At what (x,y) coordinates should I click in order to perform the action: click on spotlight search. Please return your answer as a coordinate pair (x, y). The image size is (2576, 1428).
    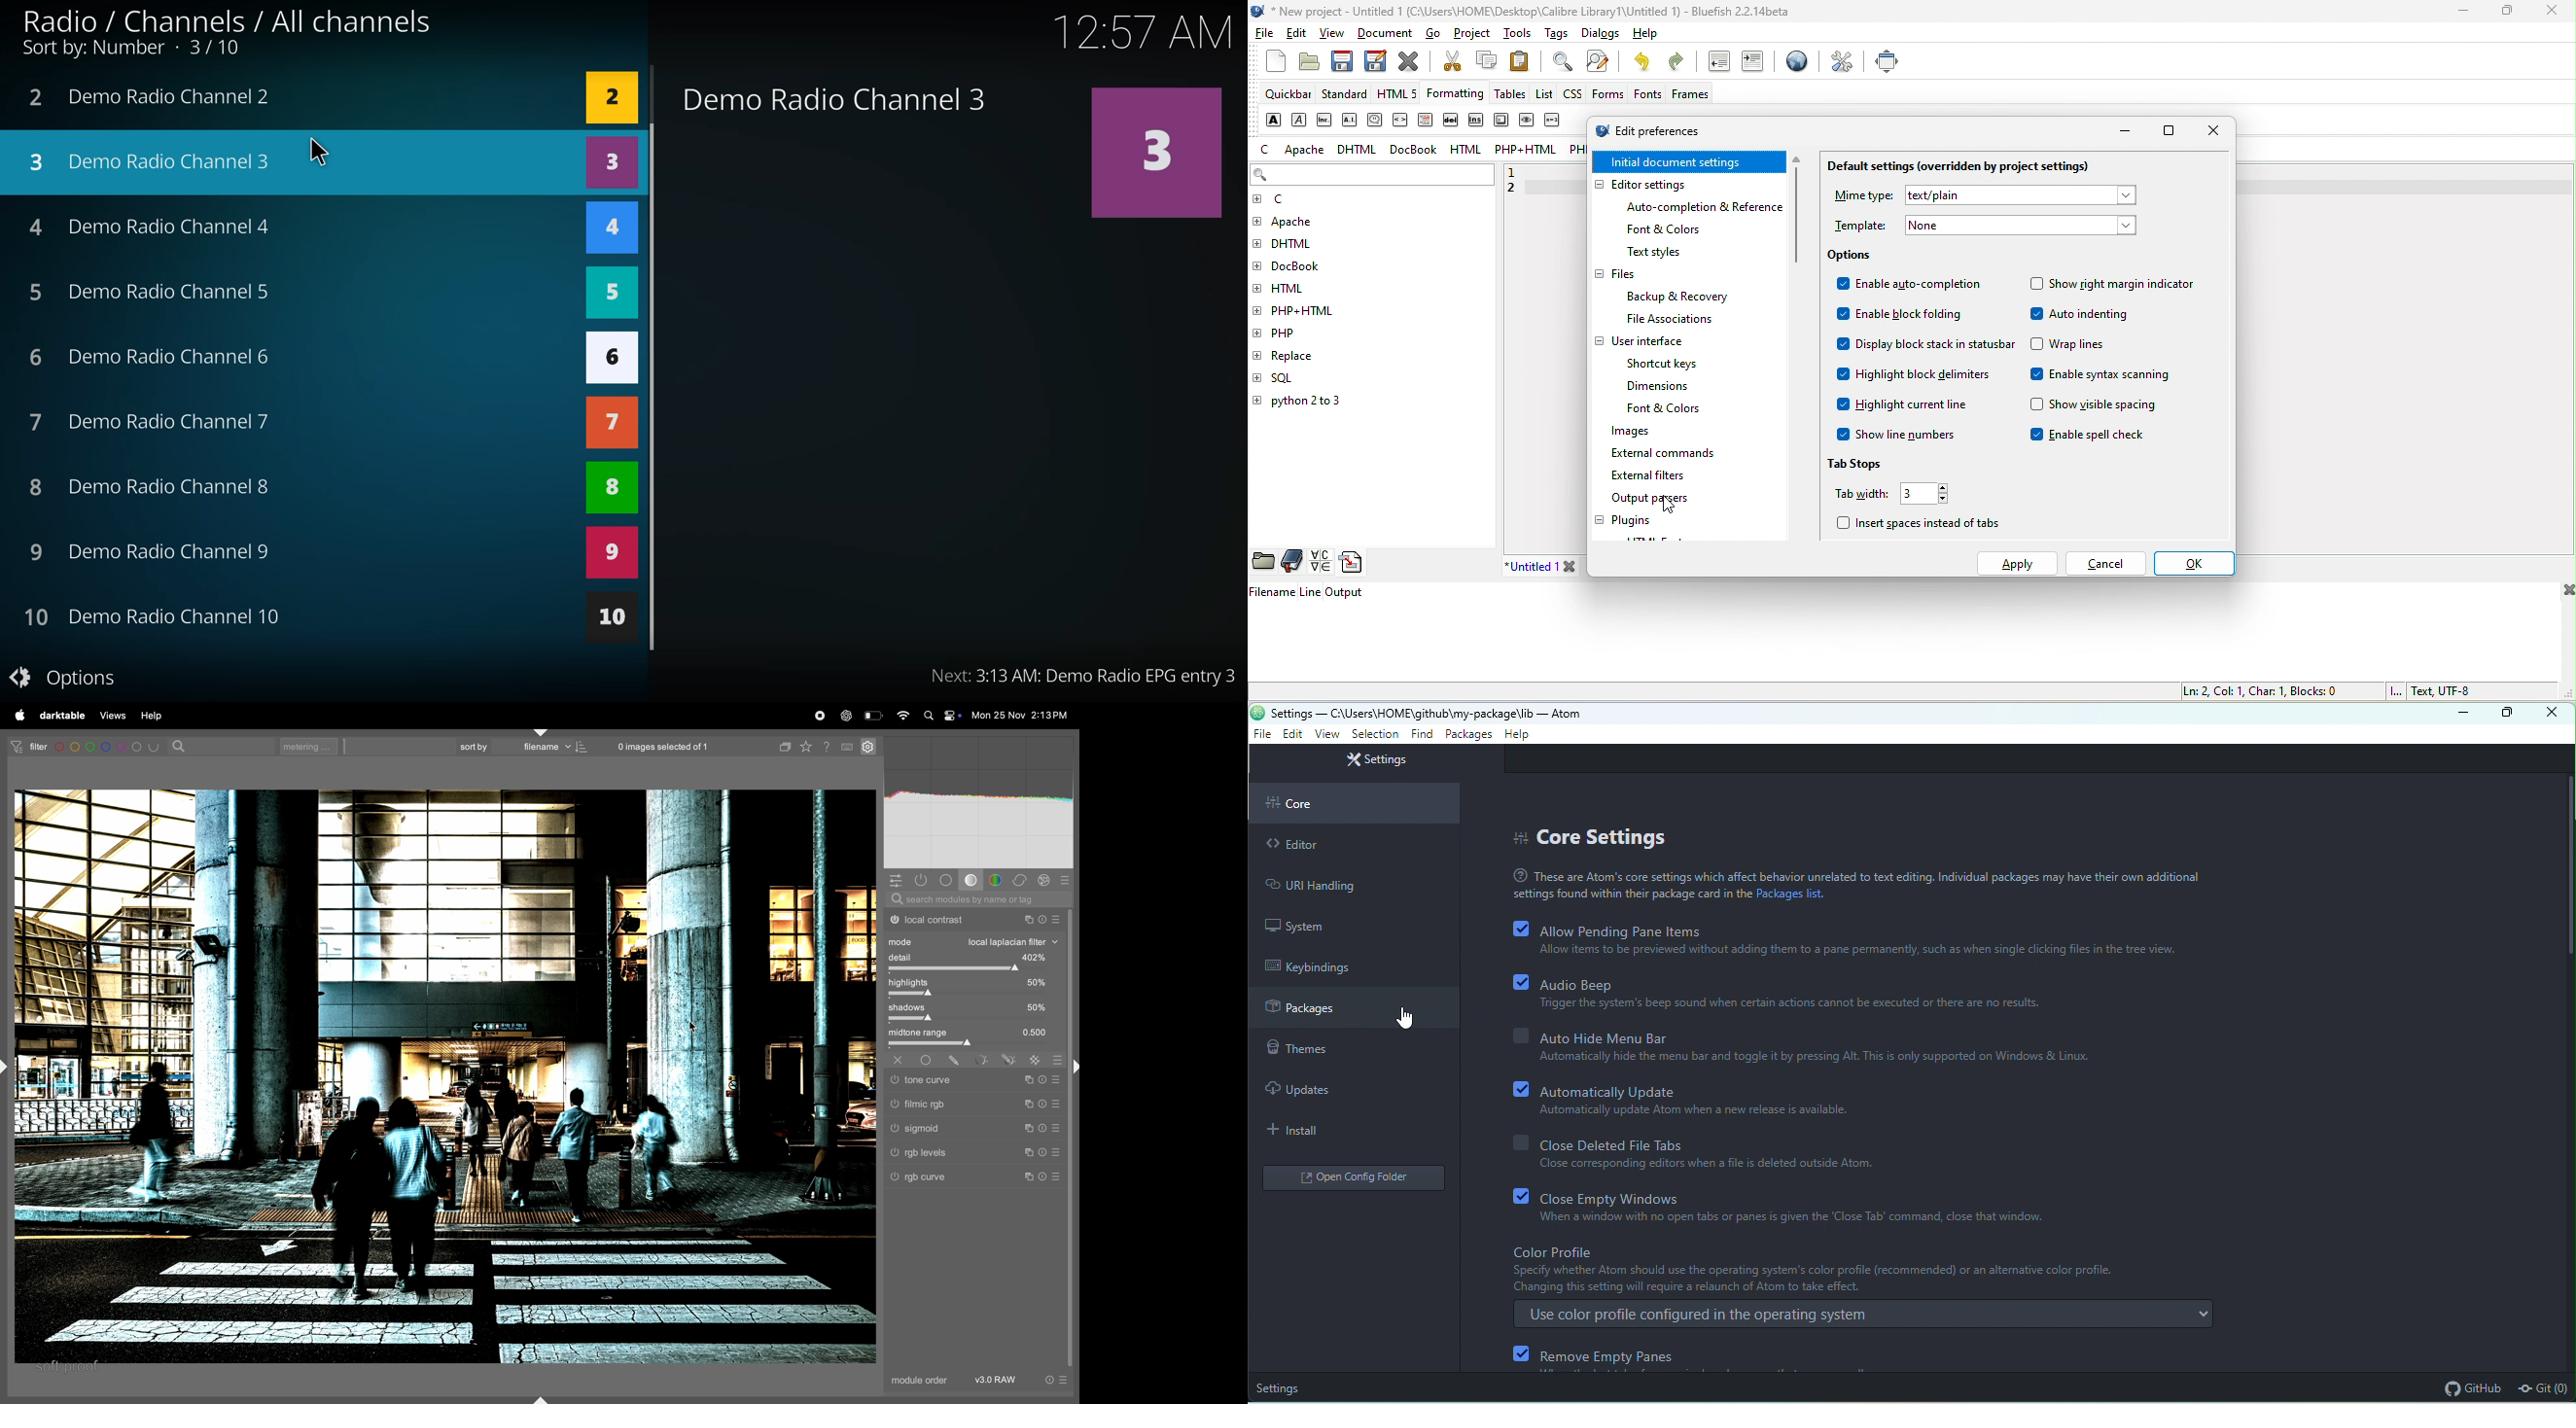
    Looking at the image, I should click on (928, 717).